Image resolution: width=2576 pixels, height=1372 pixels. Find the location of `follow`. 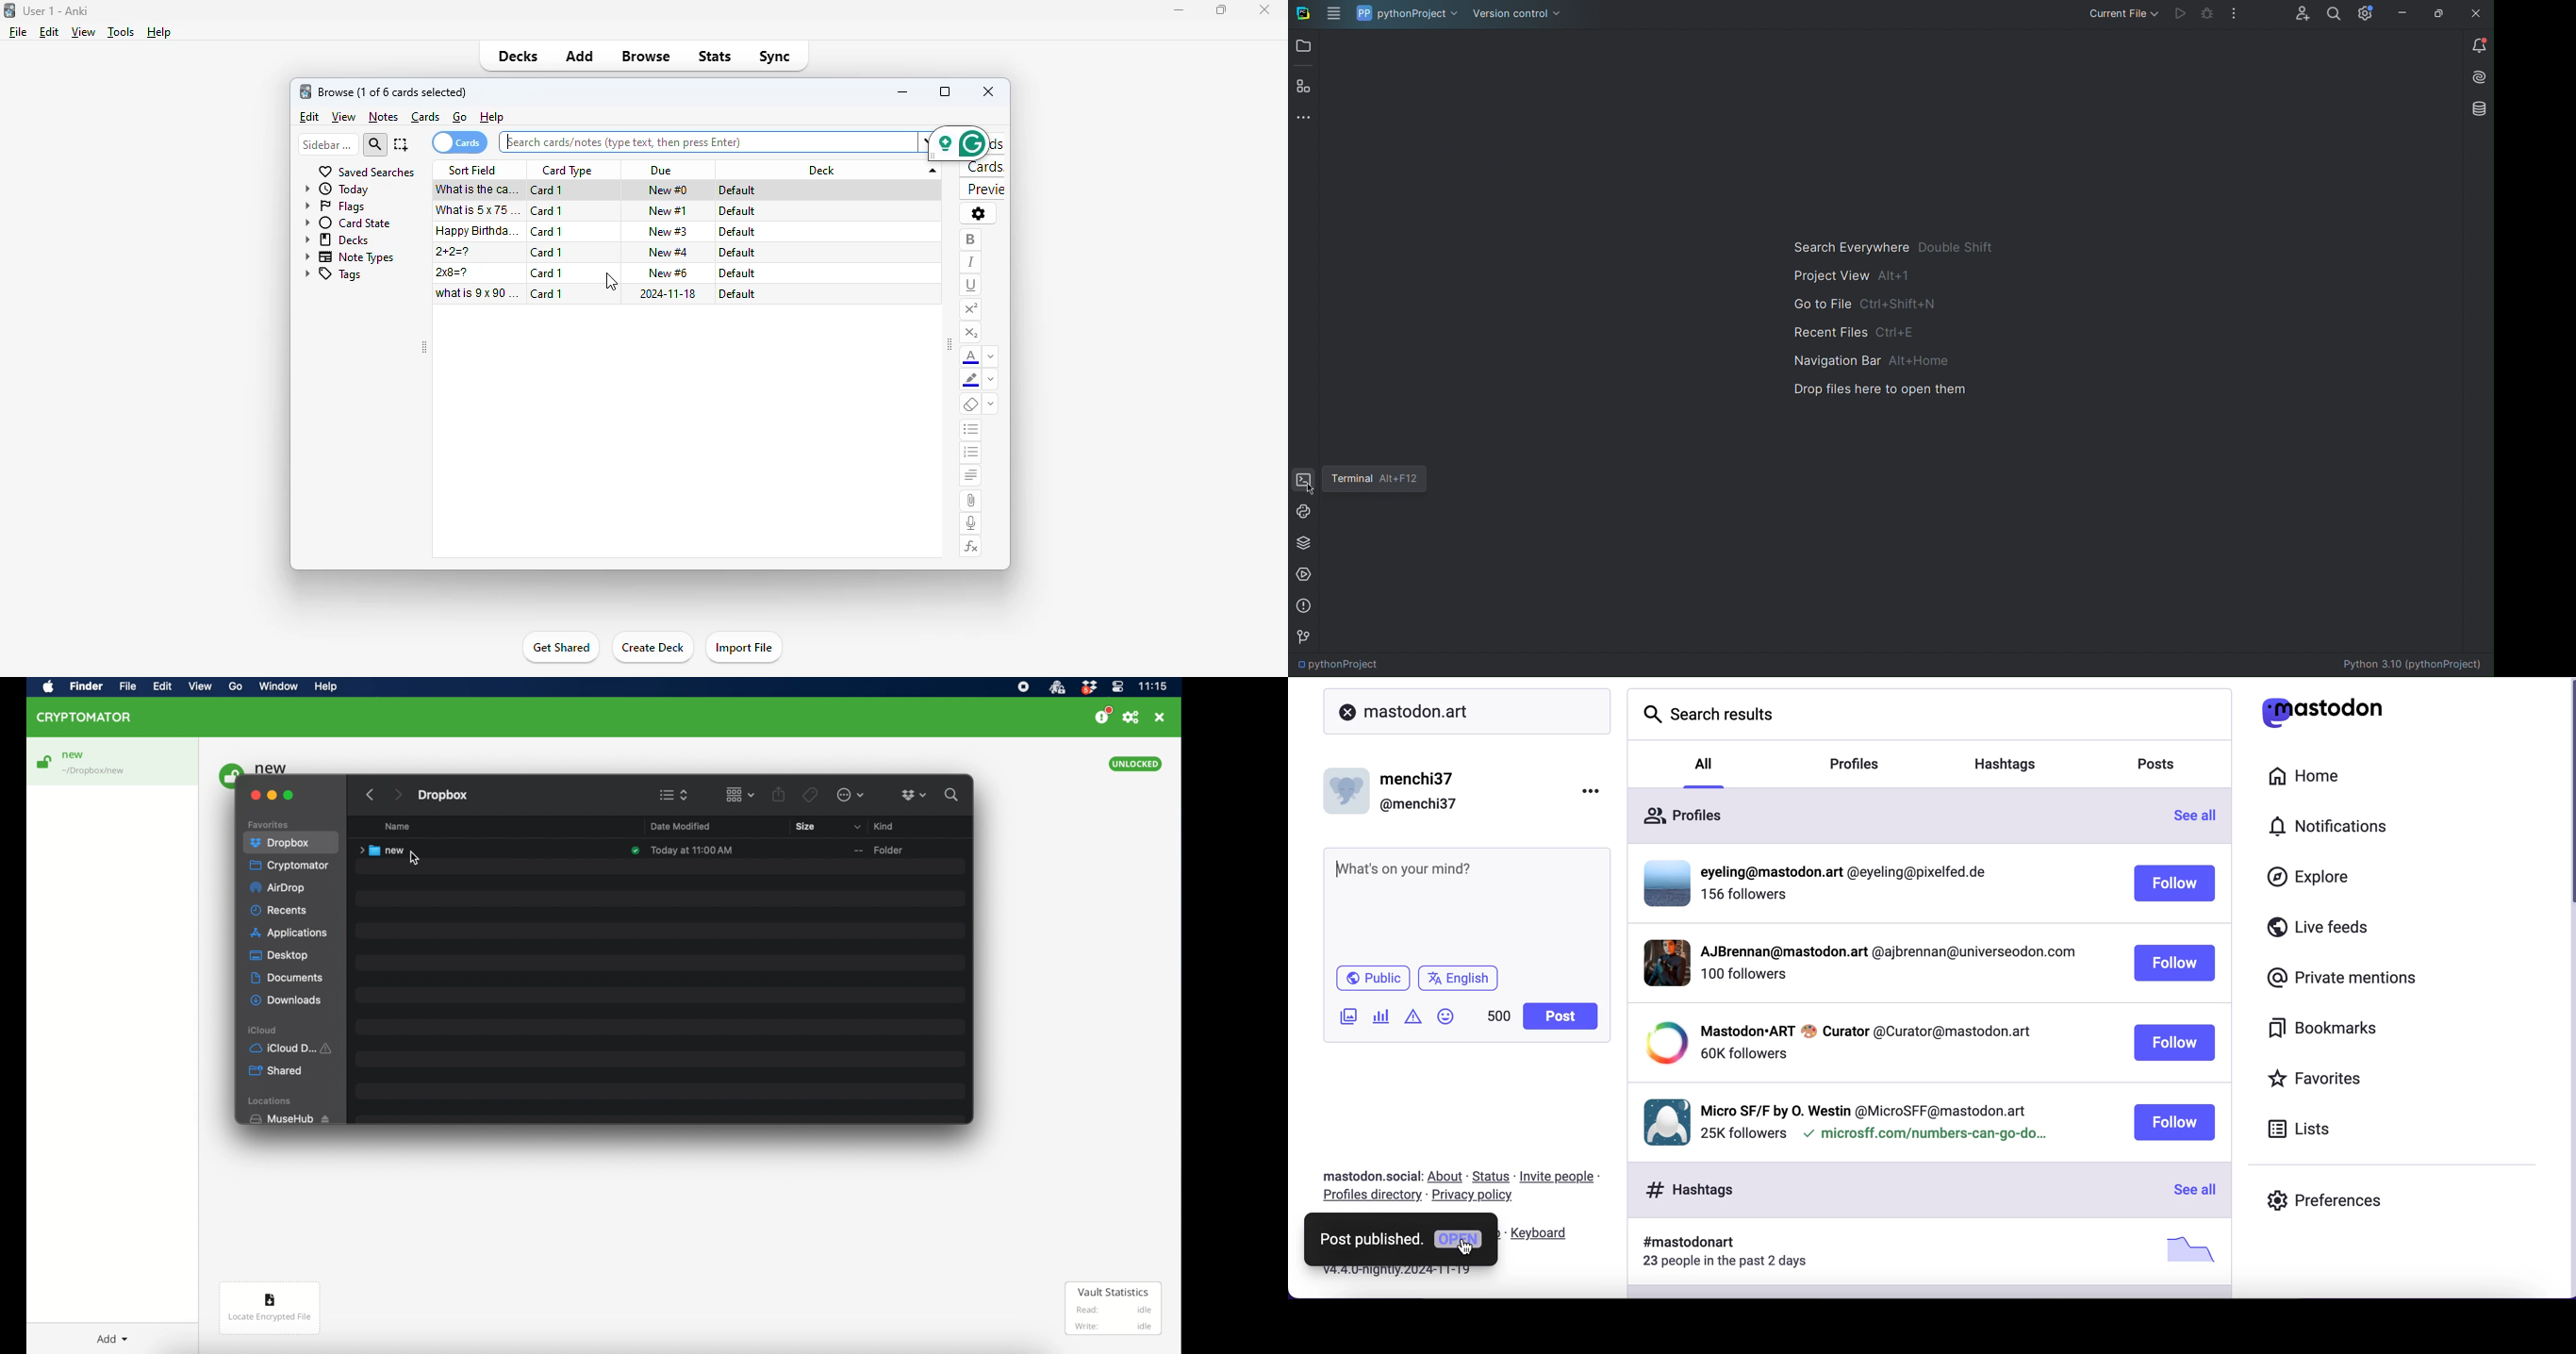

follow is located at coordinates (2174, 1122).